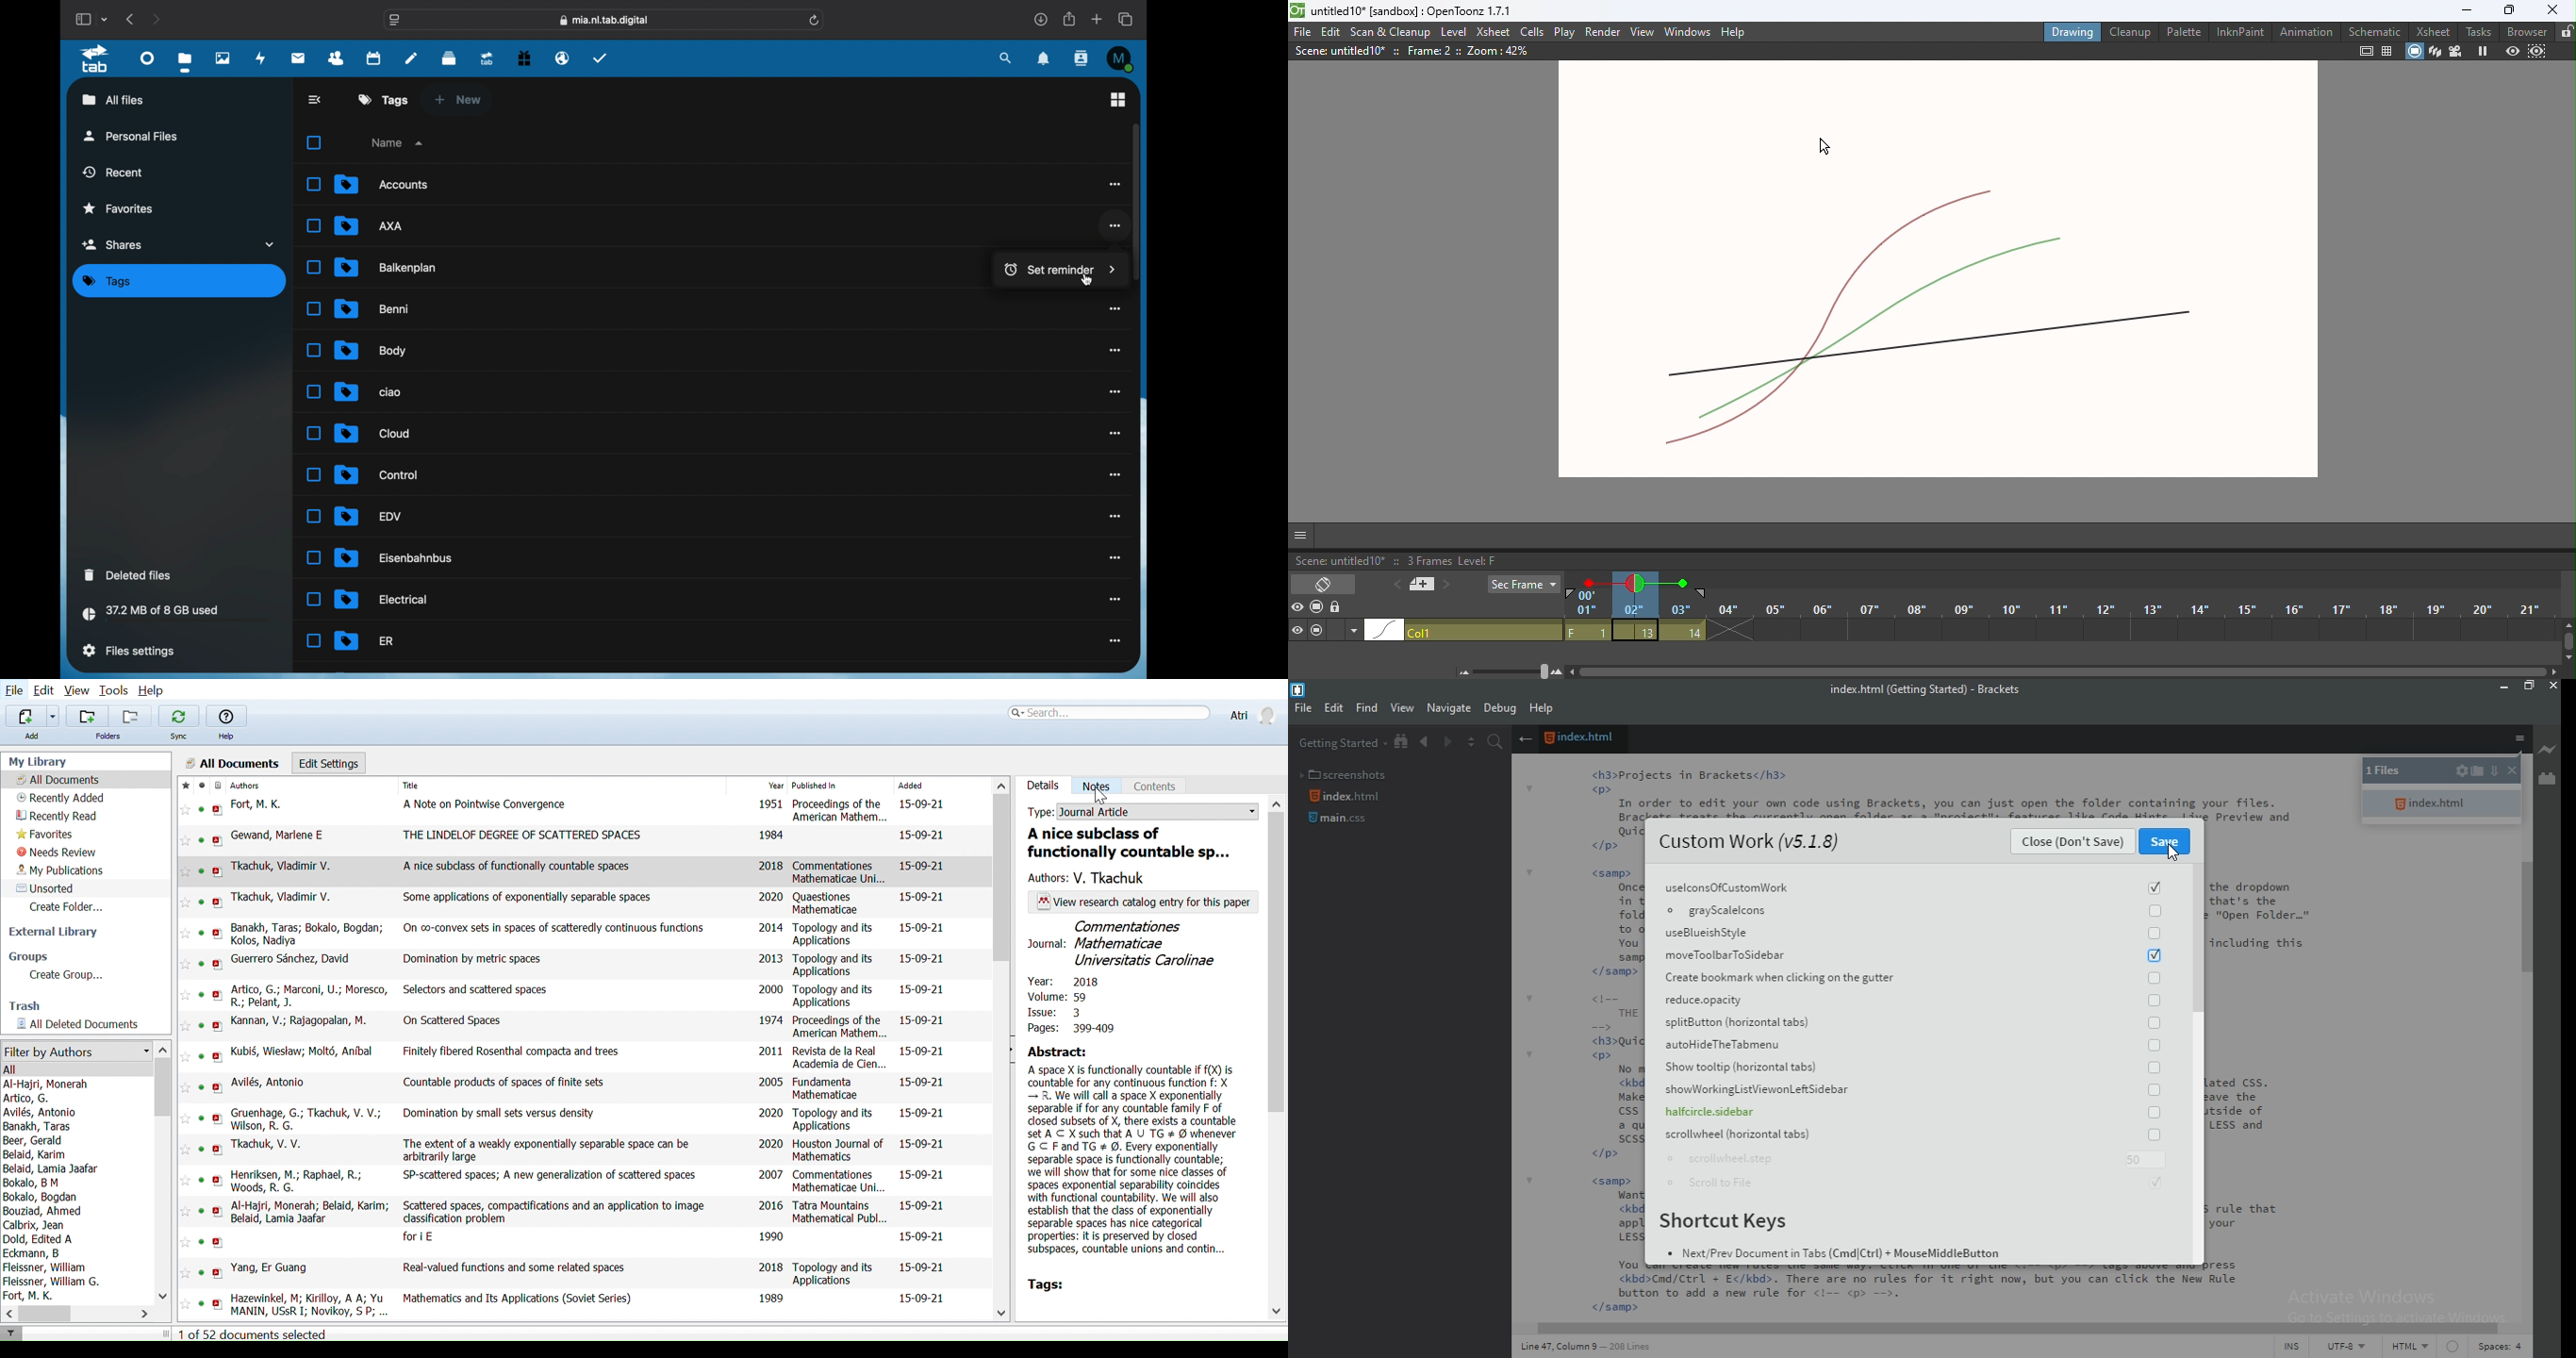 The image size is (2576, 1372). Describe the element at coordinates (217, 996) in the screenshot. I see `open PDF` at that location.